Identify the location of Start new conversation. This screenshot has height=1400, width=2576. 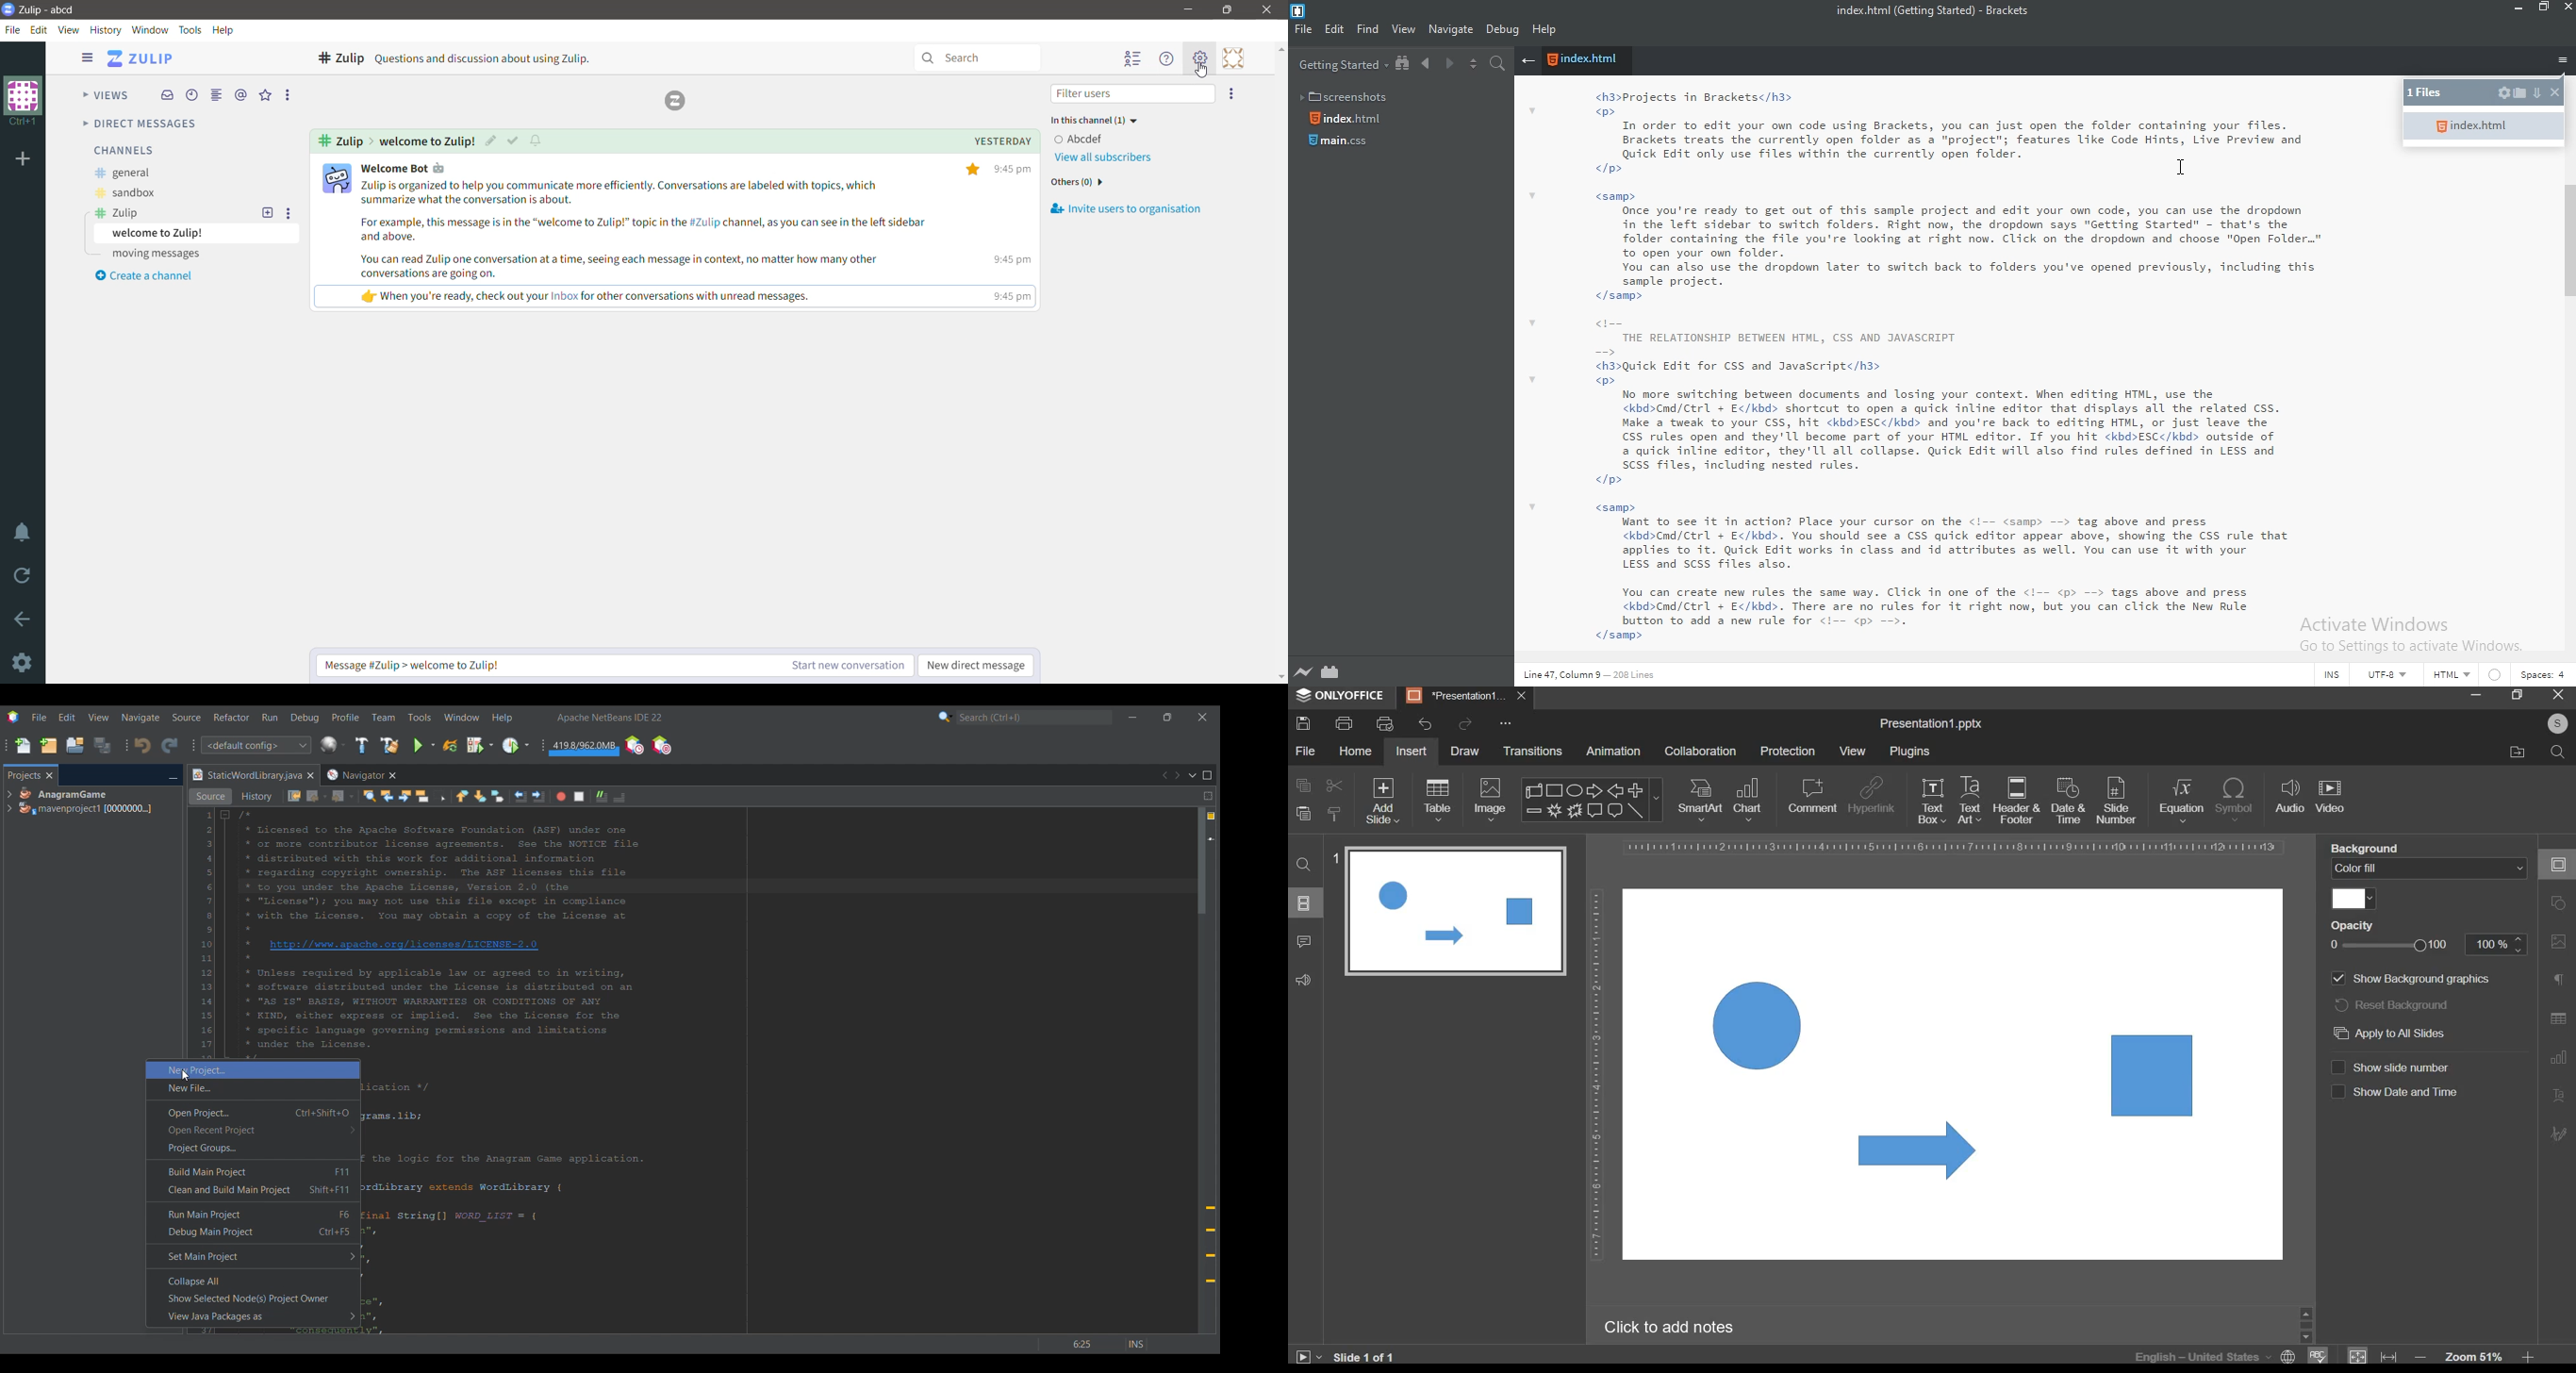
(847, 666).